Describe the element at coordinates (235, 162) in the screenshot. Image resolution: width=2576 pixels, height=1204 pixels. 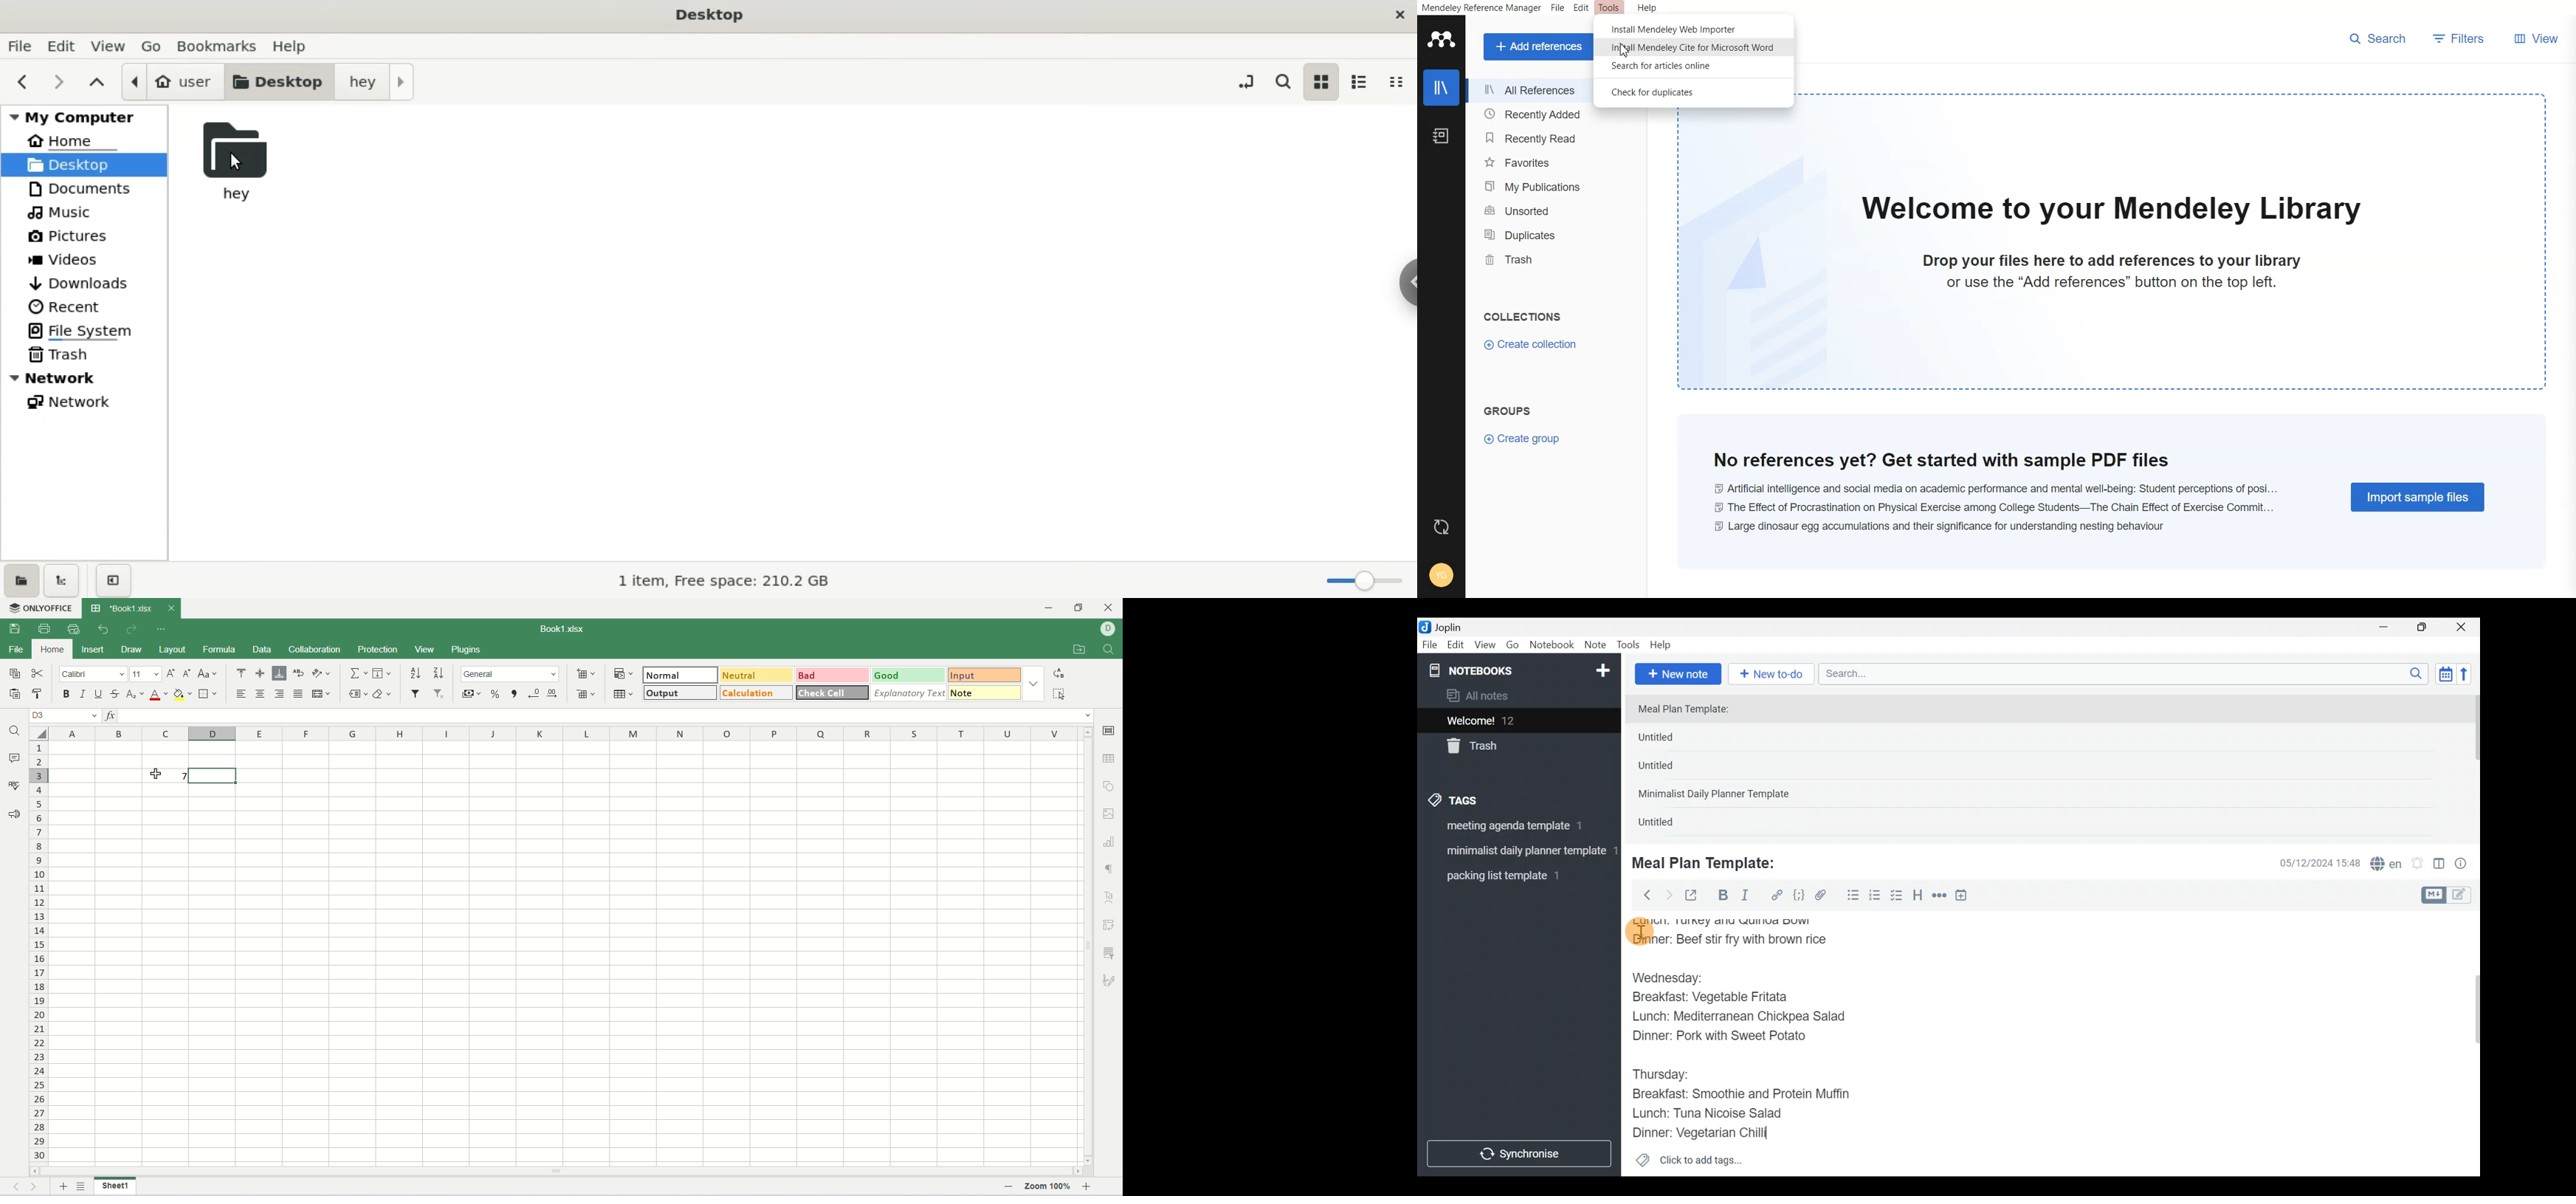
I see `hey` at that location.